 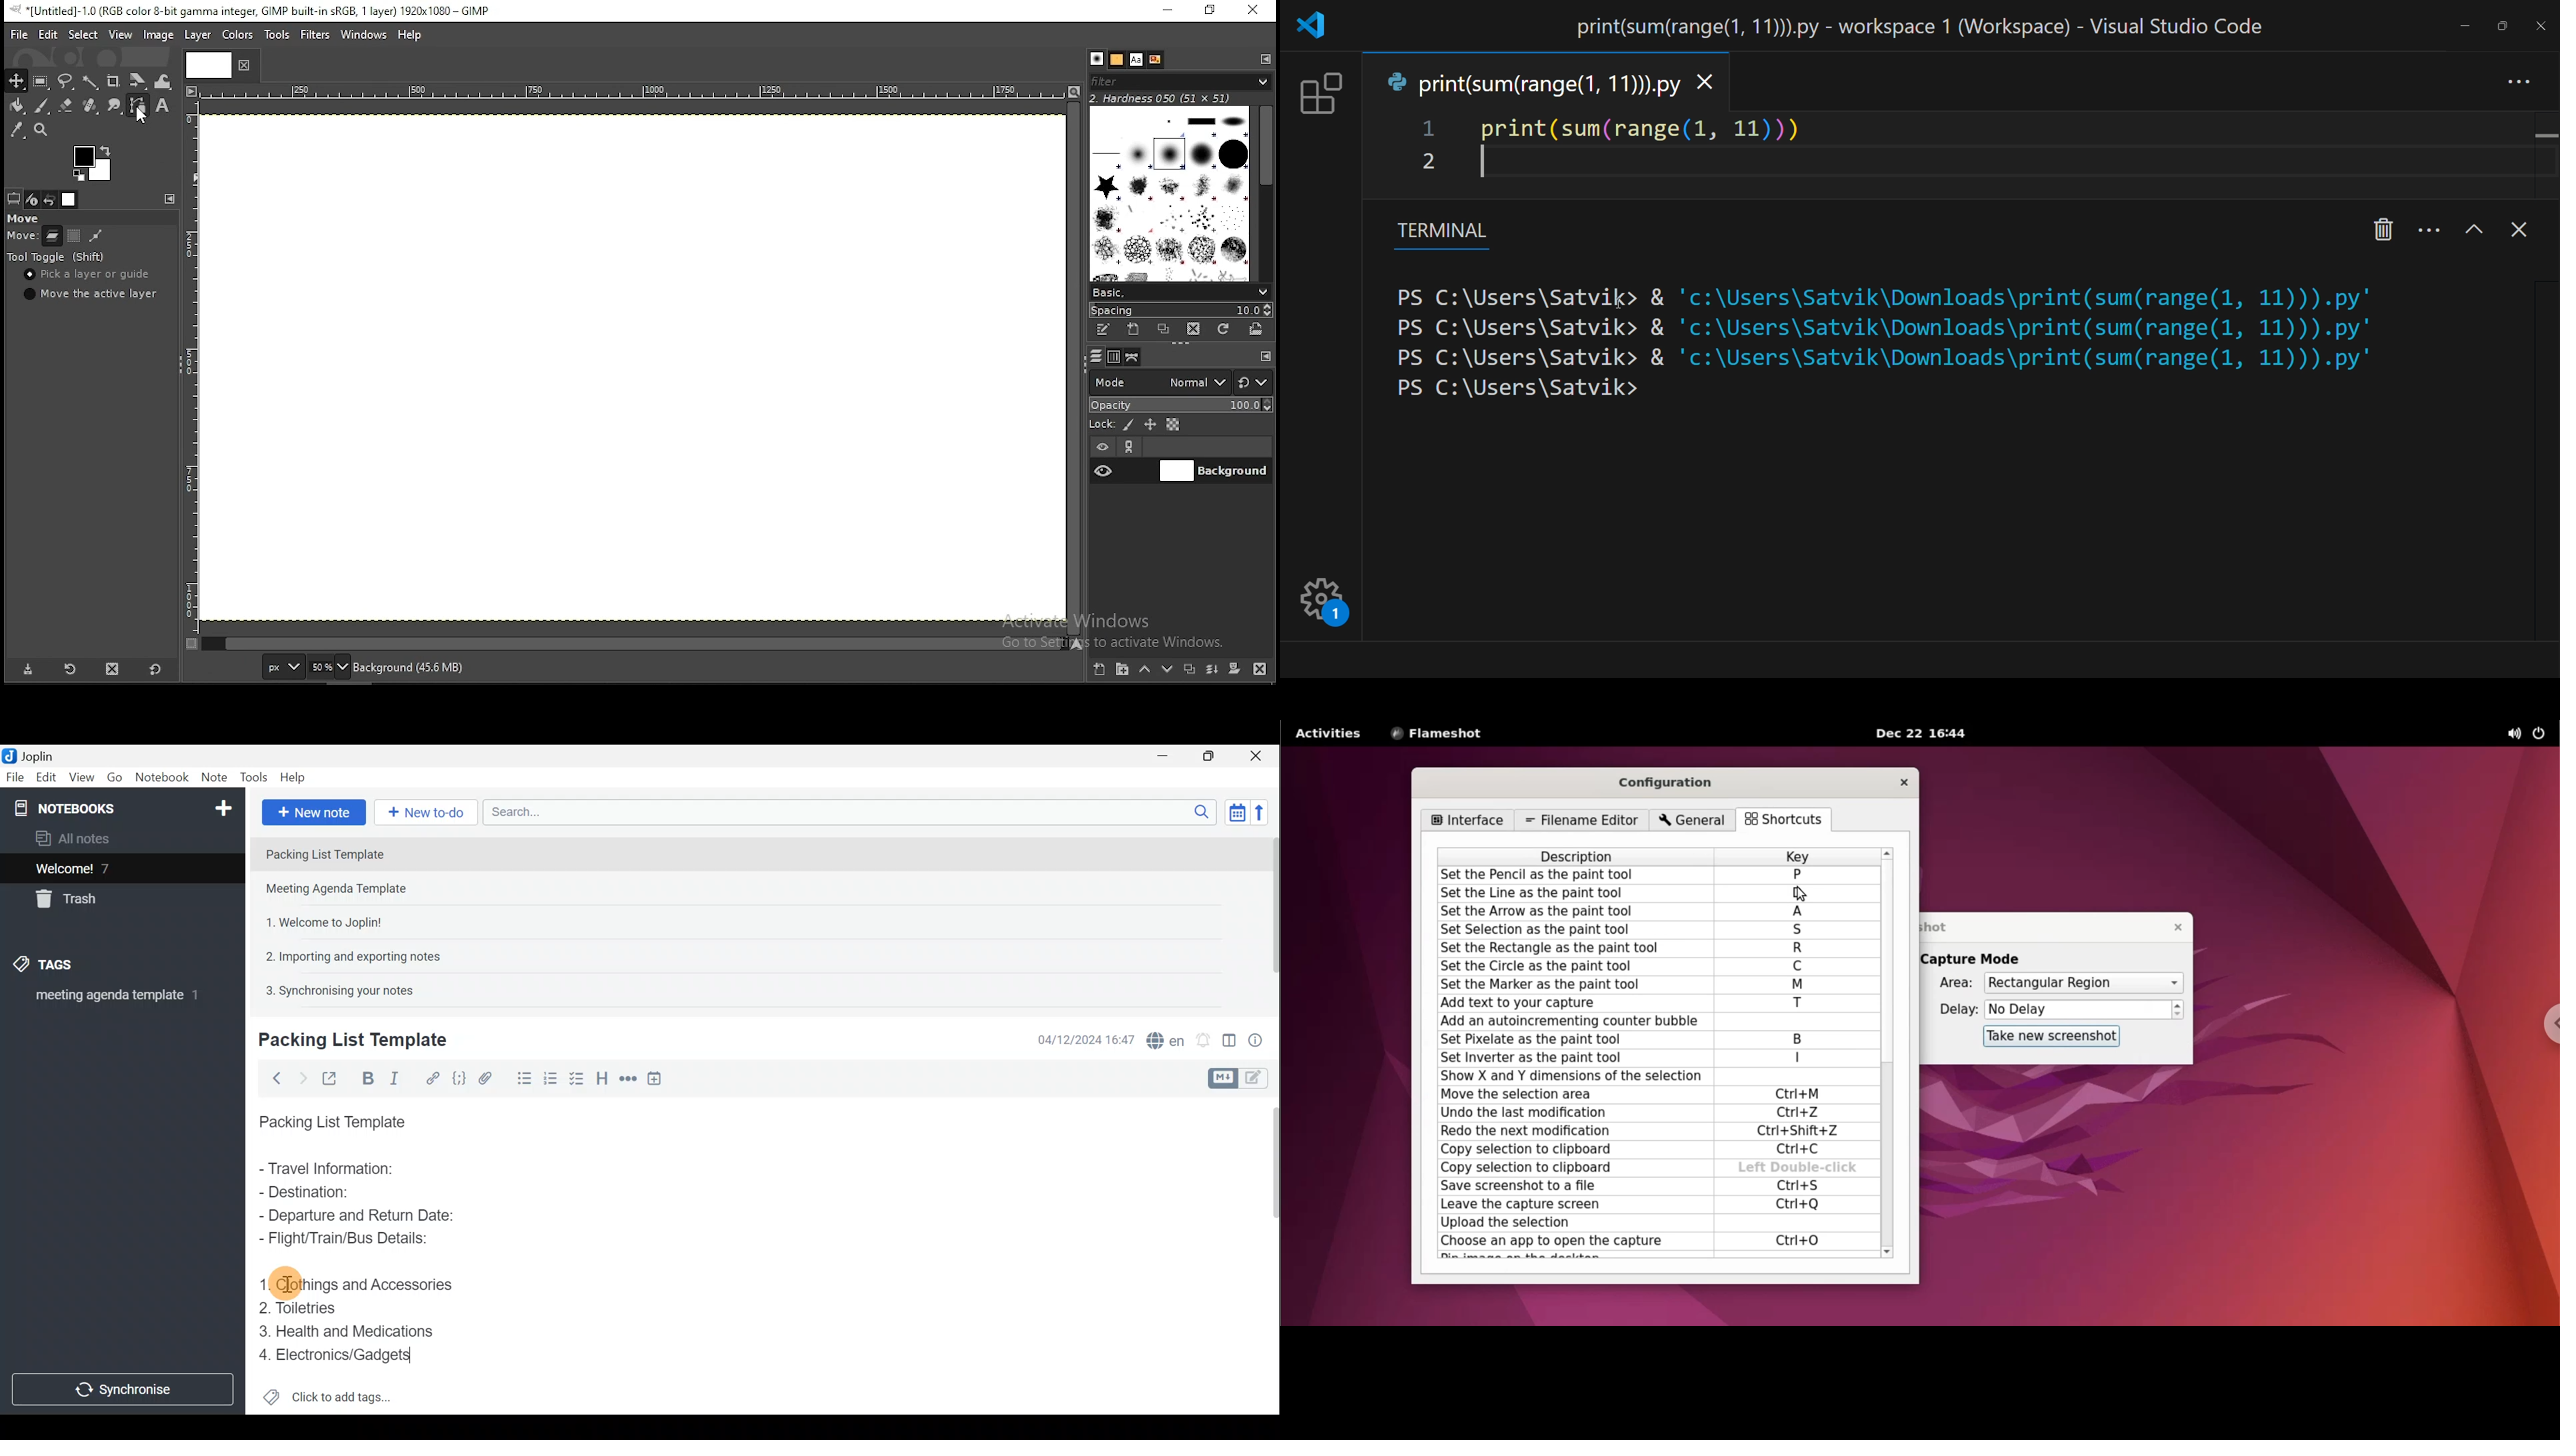 What do you see at coordinates (366, 1077) in the screenshot?
I see `Bold` at bounding box center [366, 1077].